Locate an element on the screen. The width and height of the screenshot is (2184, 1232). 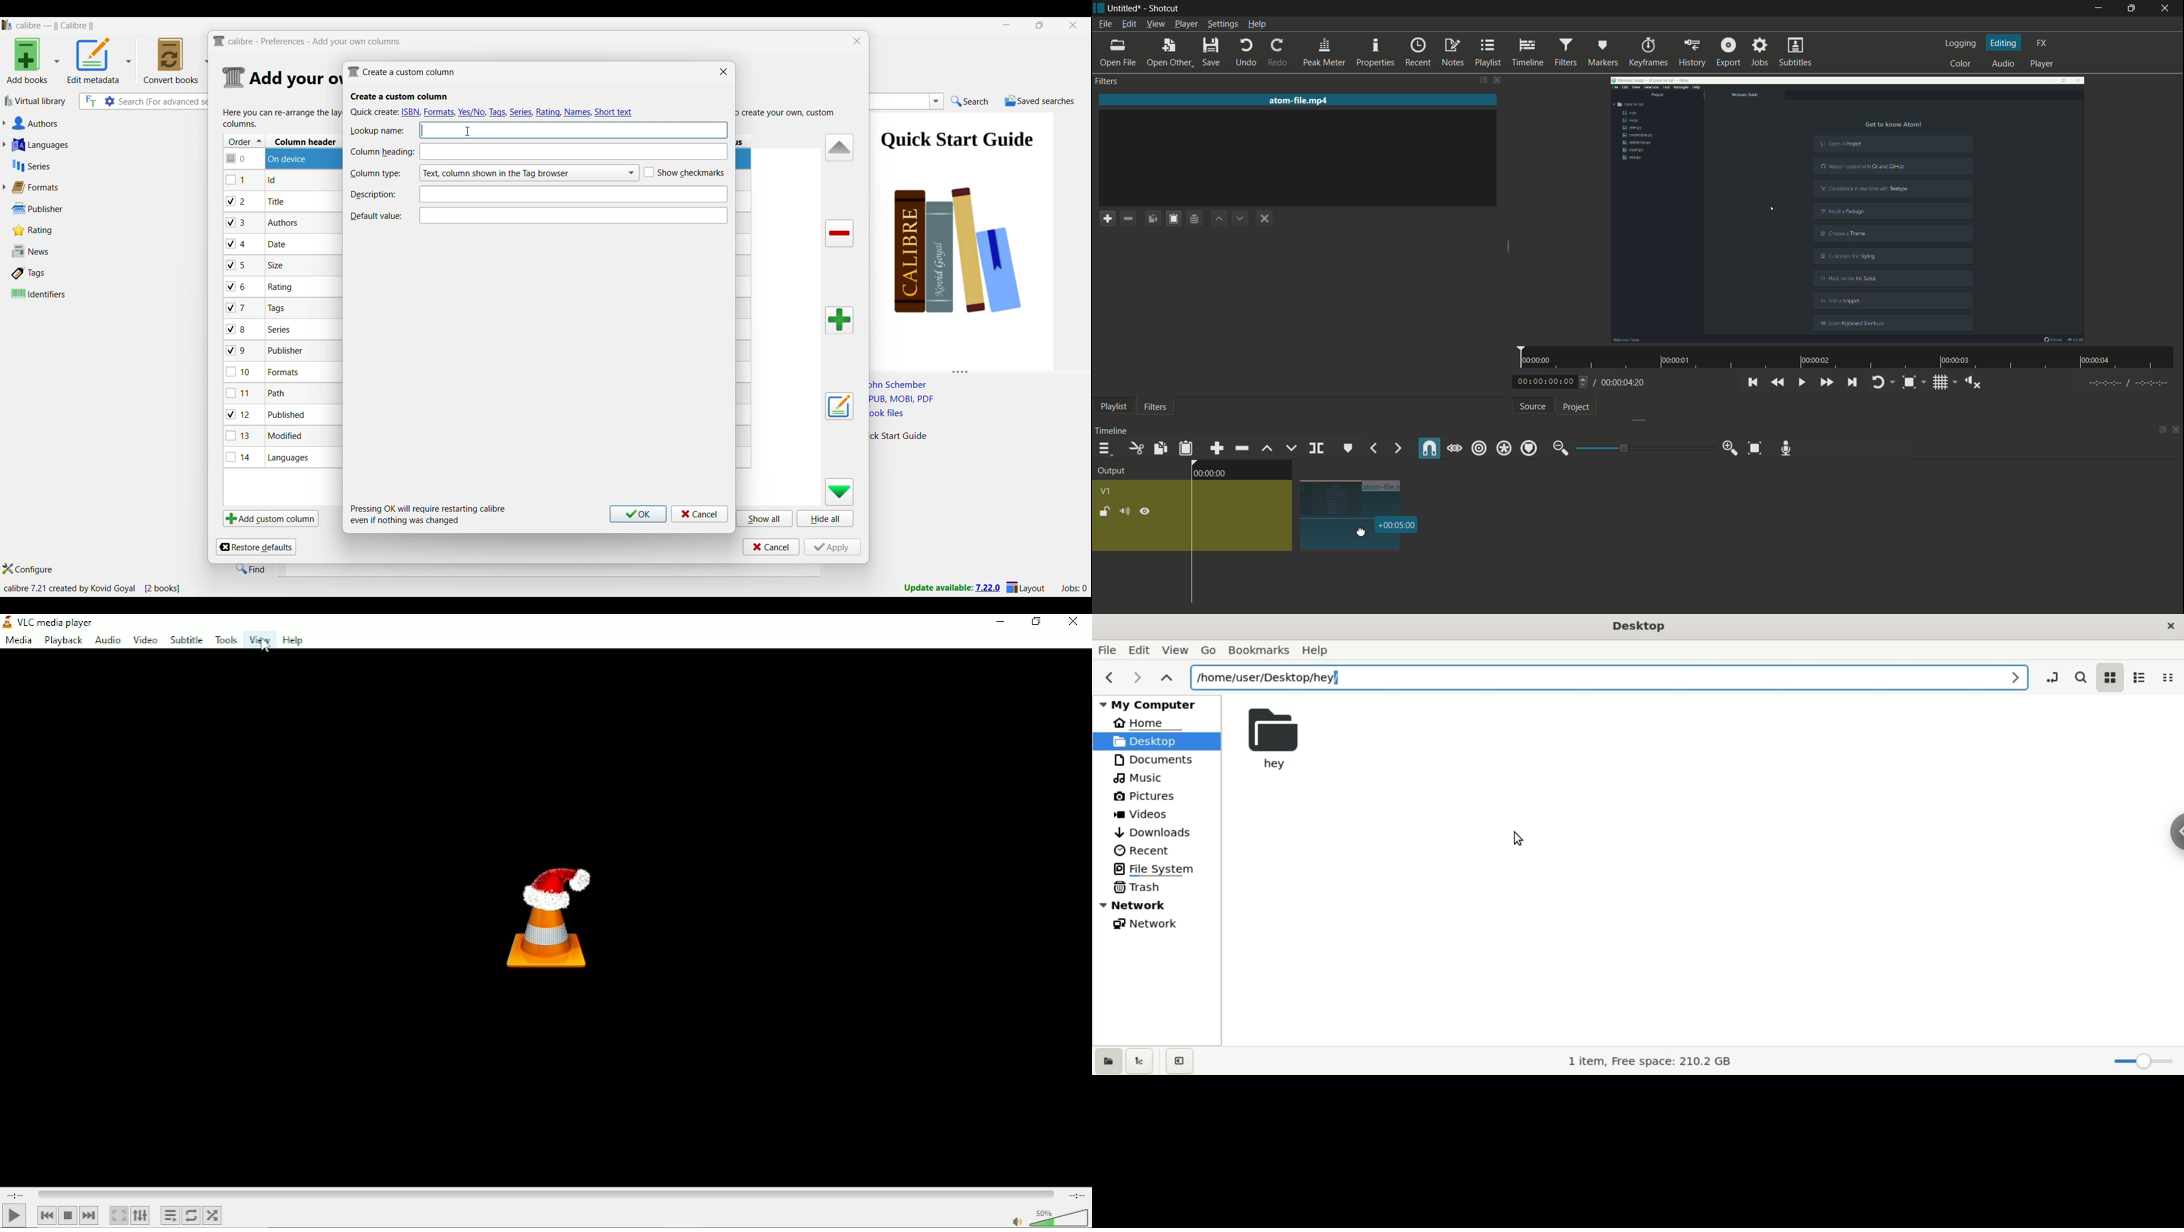
keyframes is located at coordinates (1648, 51).